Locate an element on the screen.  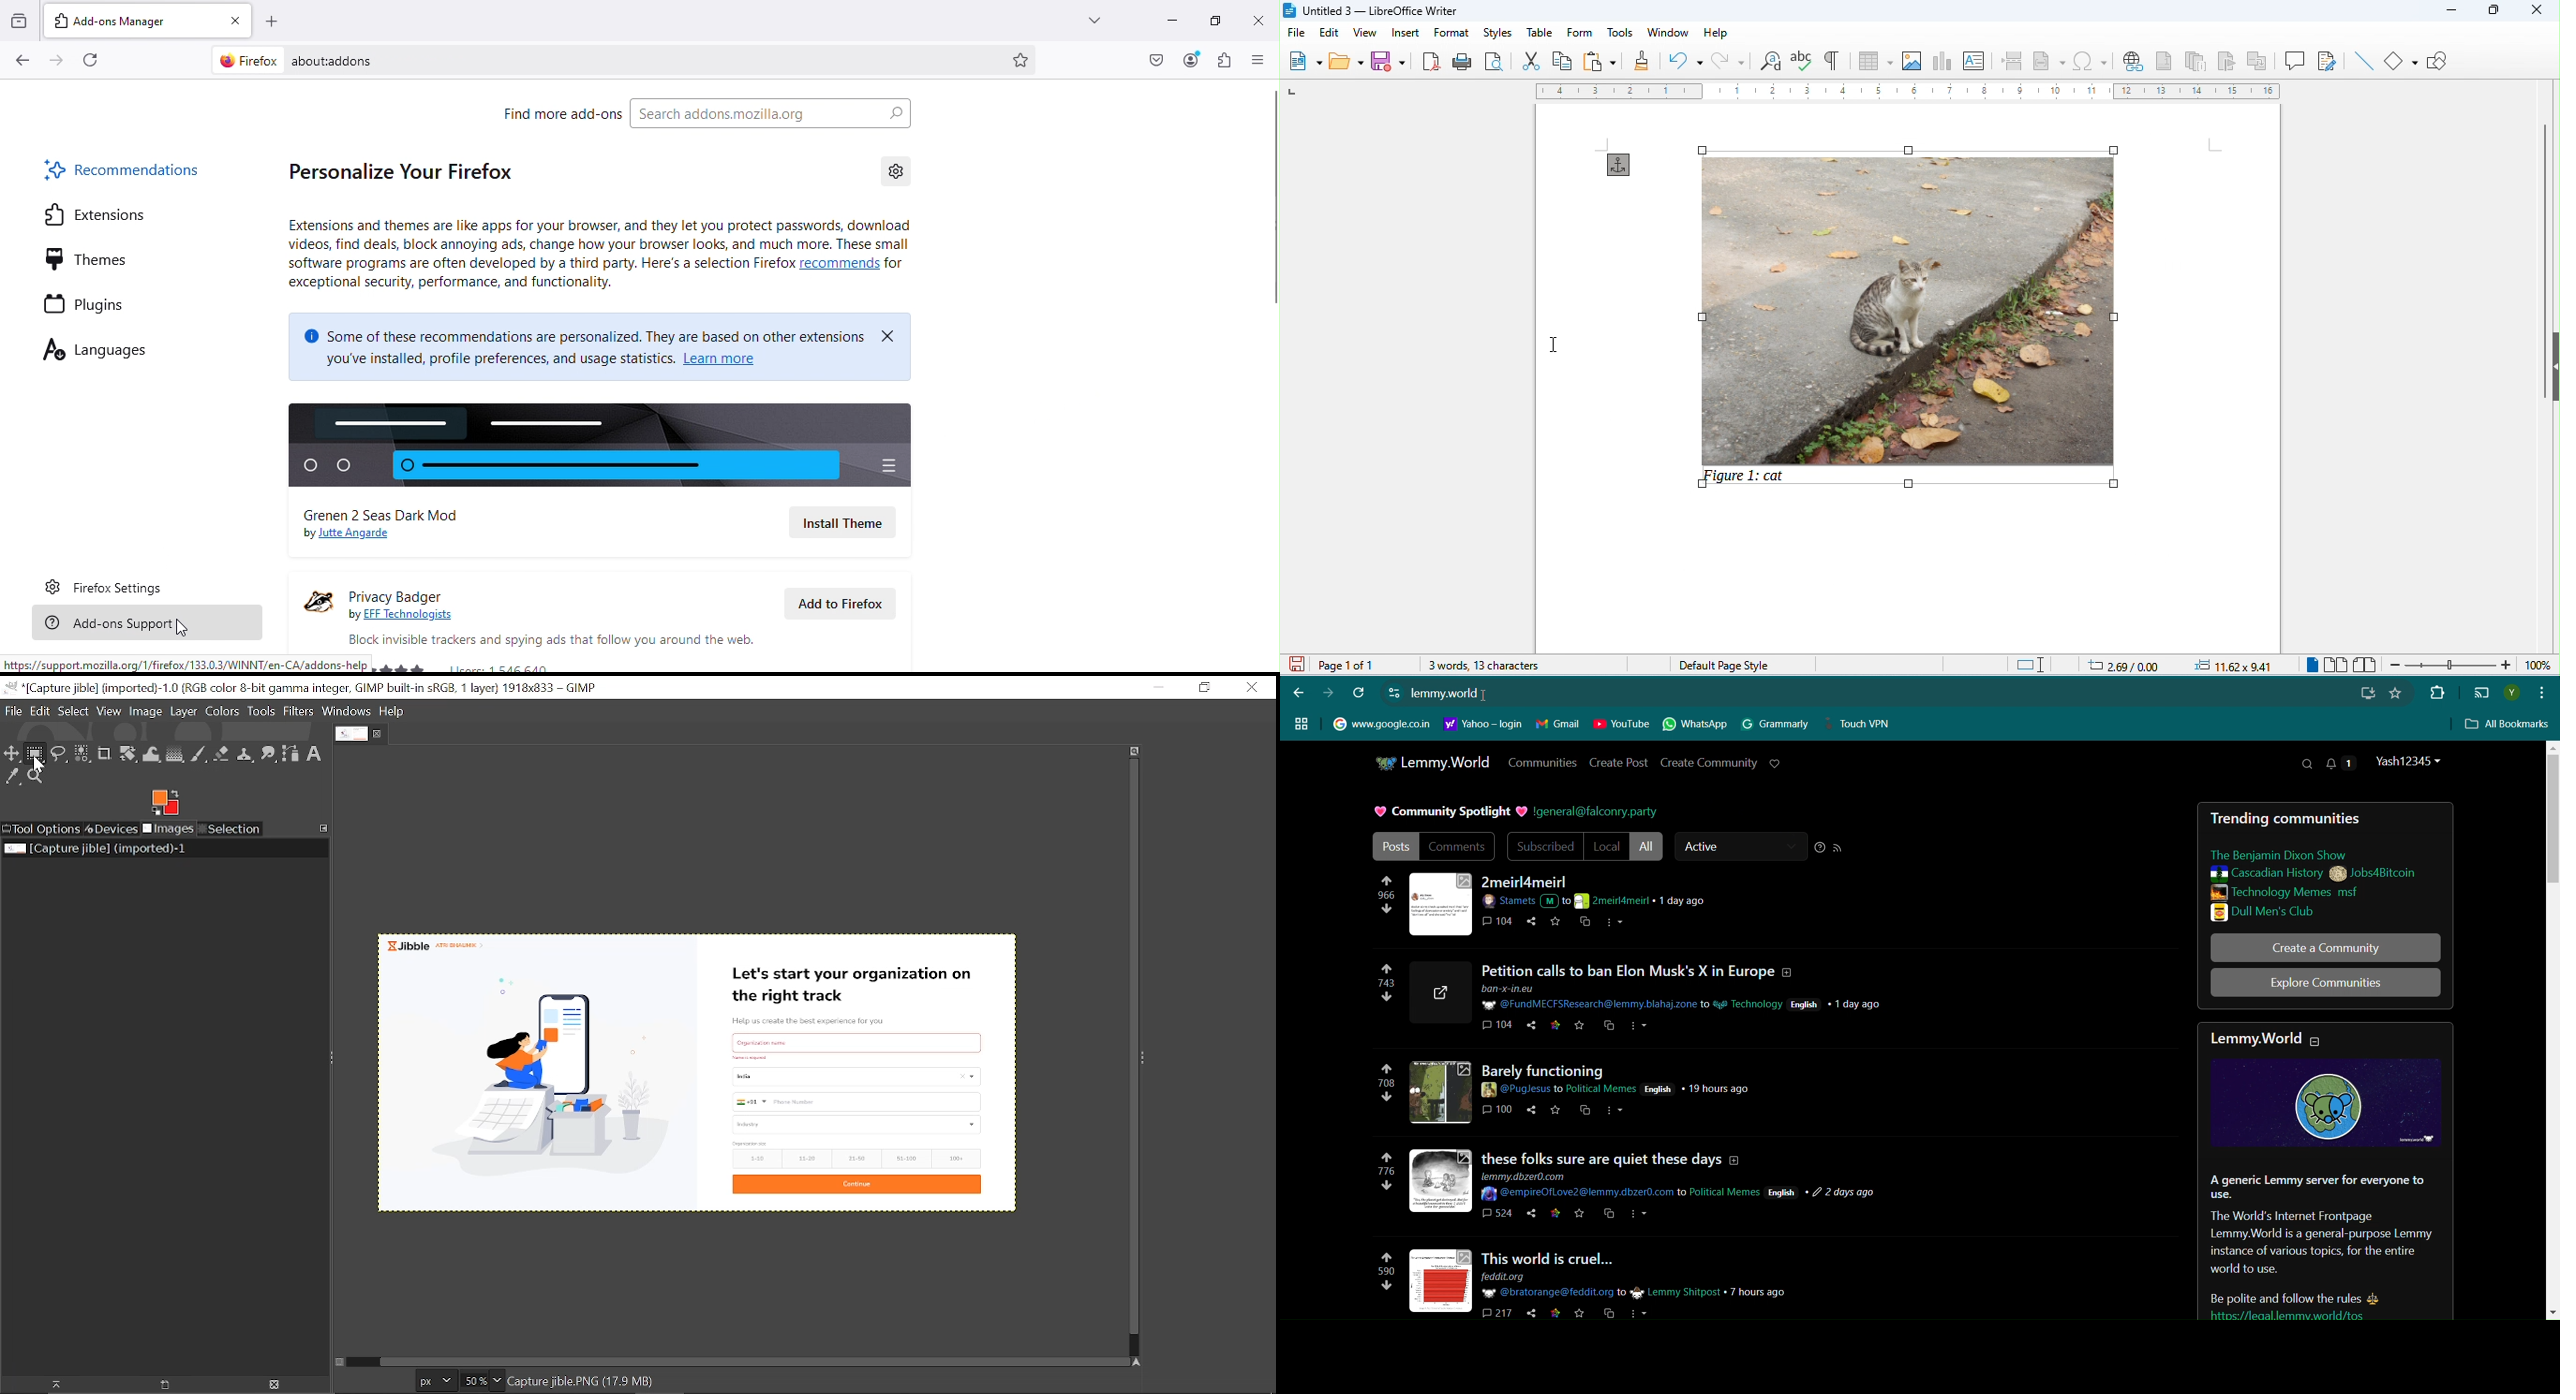
close is located at coordinates (2536, 9).